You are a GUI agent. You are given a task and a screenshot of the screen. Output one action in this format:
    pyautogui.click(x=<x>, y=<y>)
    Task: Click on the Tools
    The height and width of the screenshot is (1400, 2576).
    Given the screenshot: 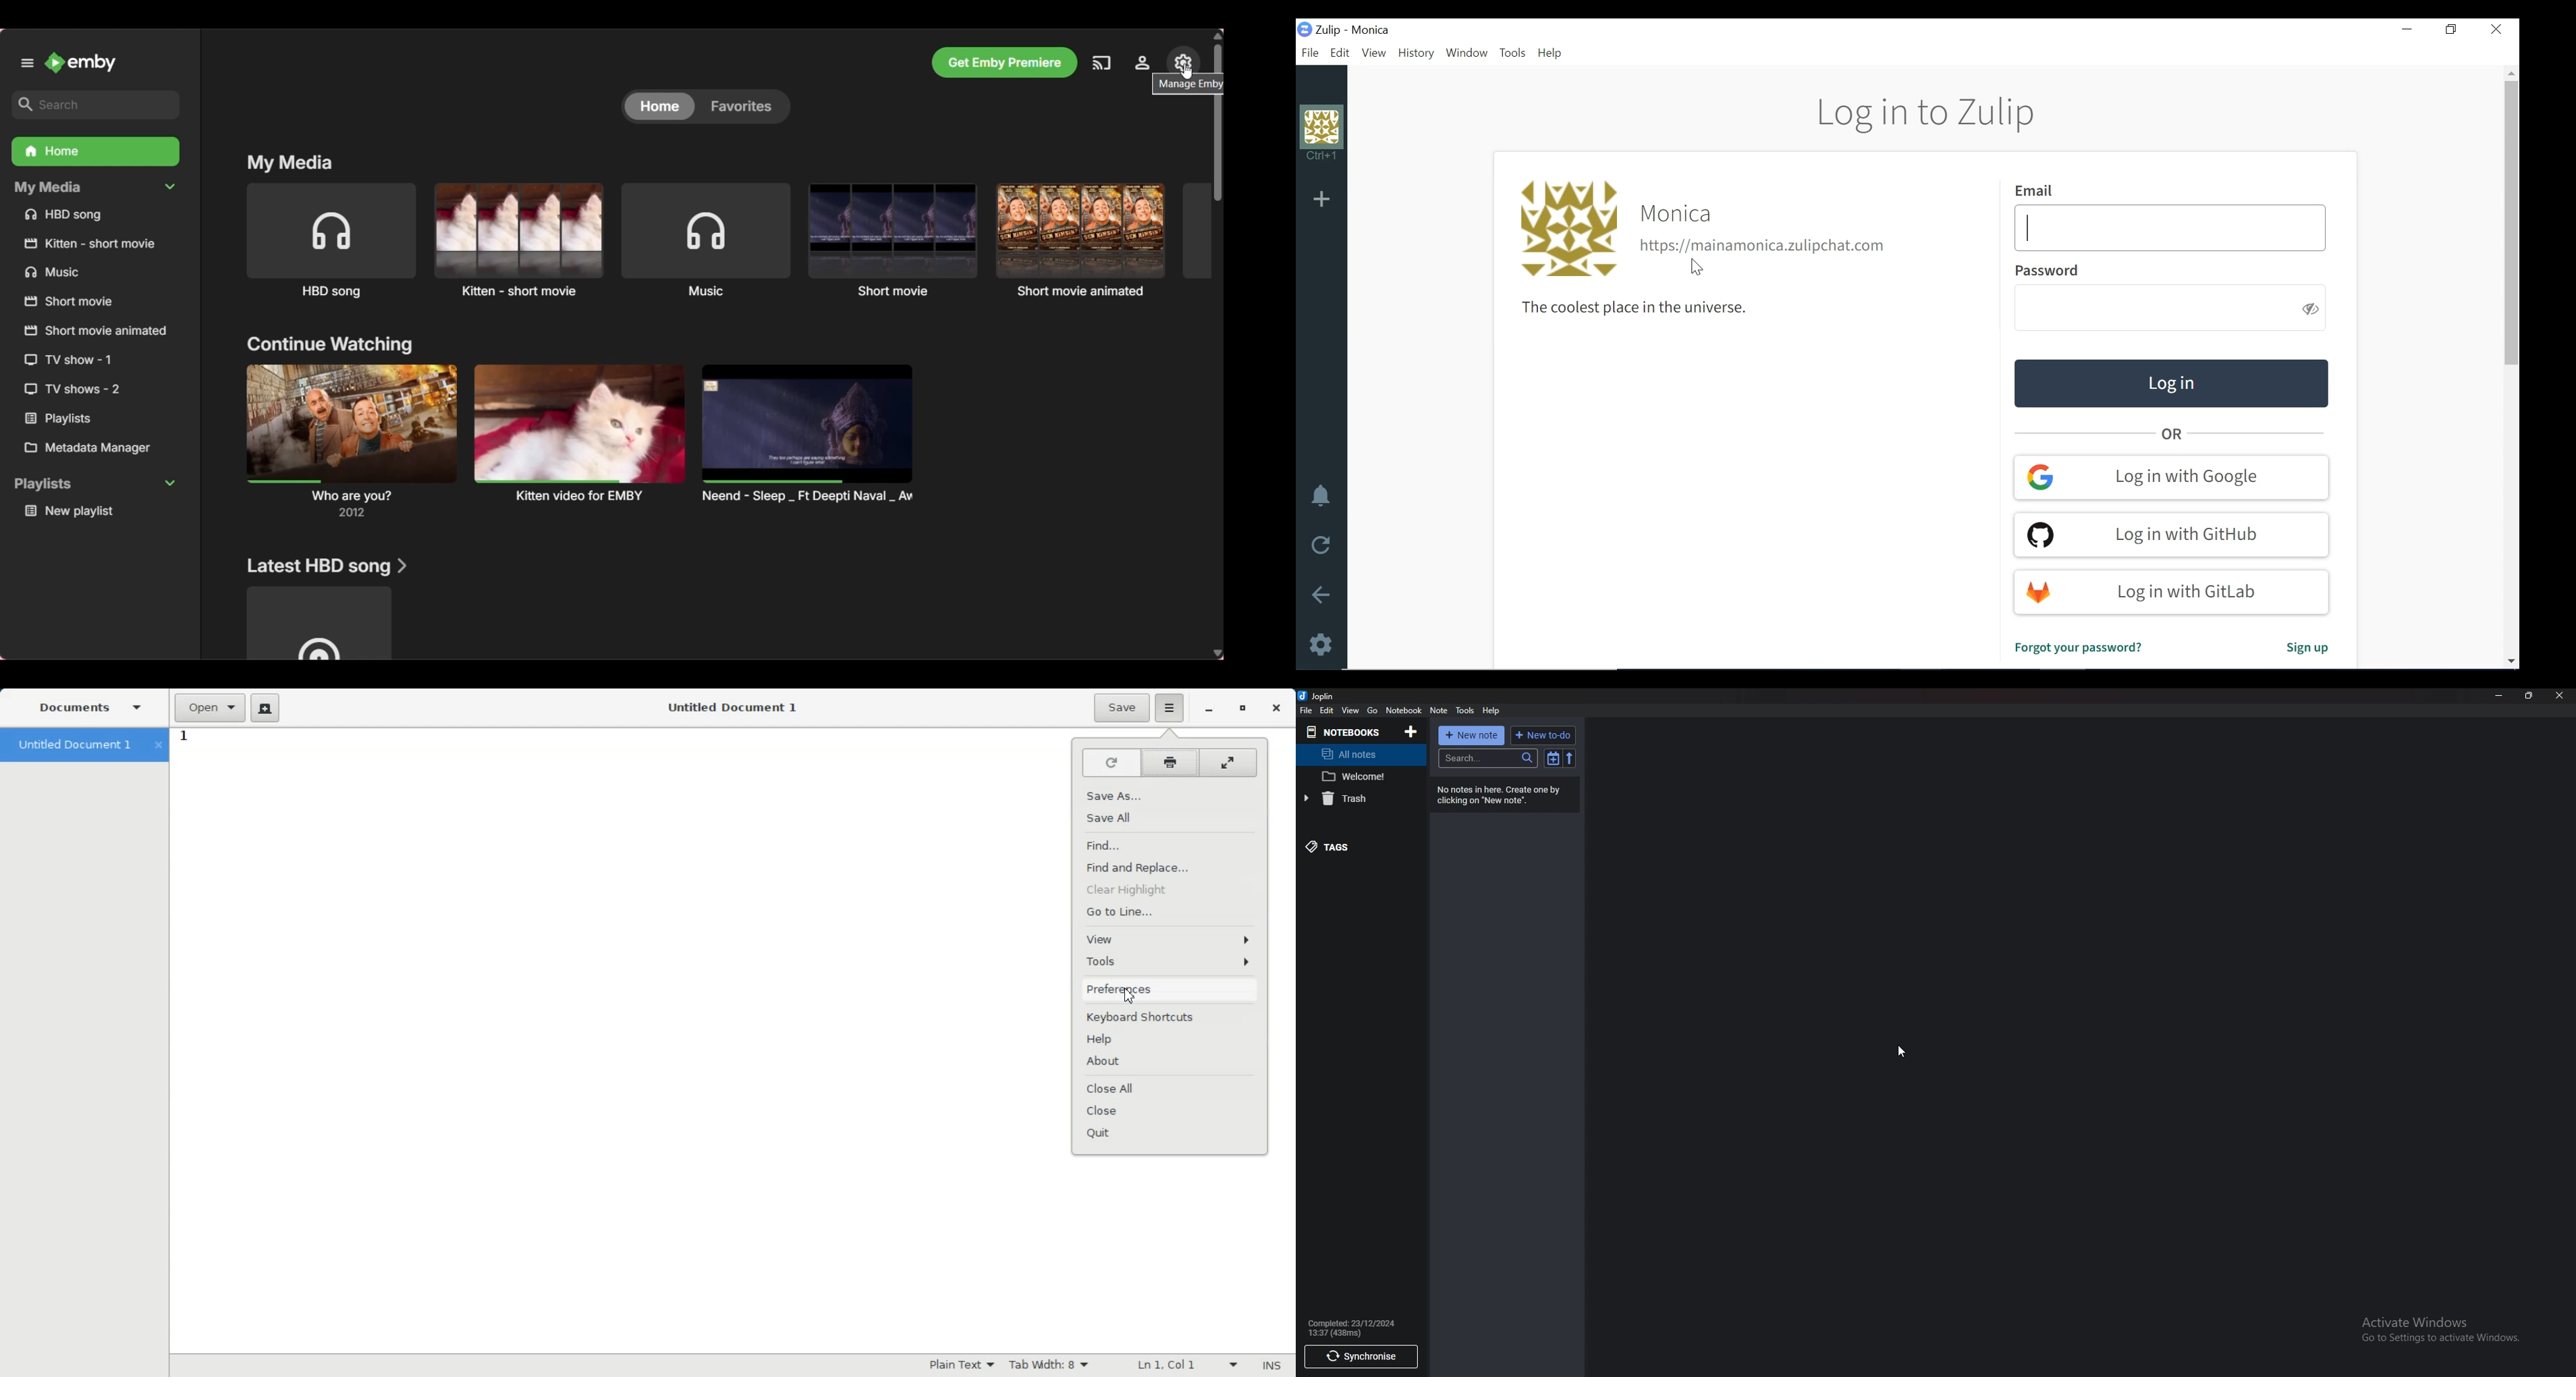 What is the action you would take?
    pyautogui.click(x=1467, y=711)
    